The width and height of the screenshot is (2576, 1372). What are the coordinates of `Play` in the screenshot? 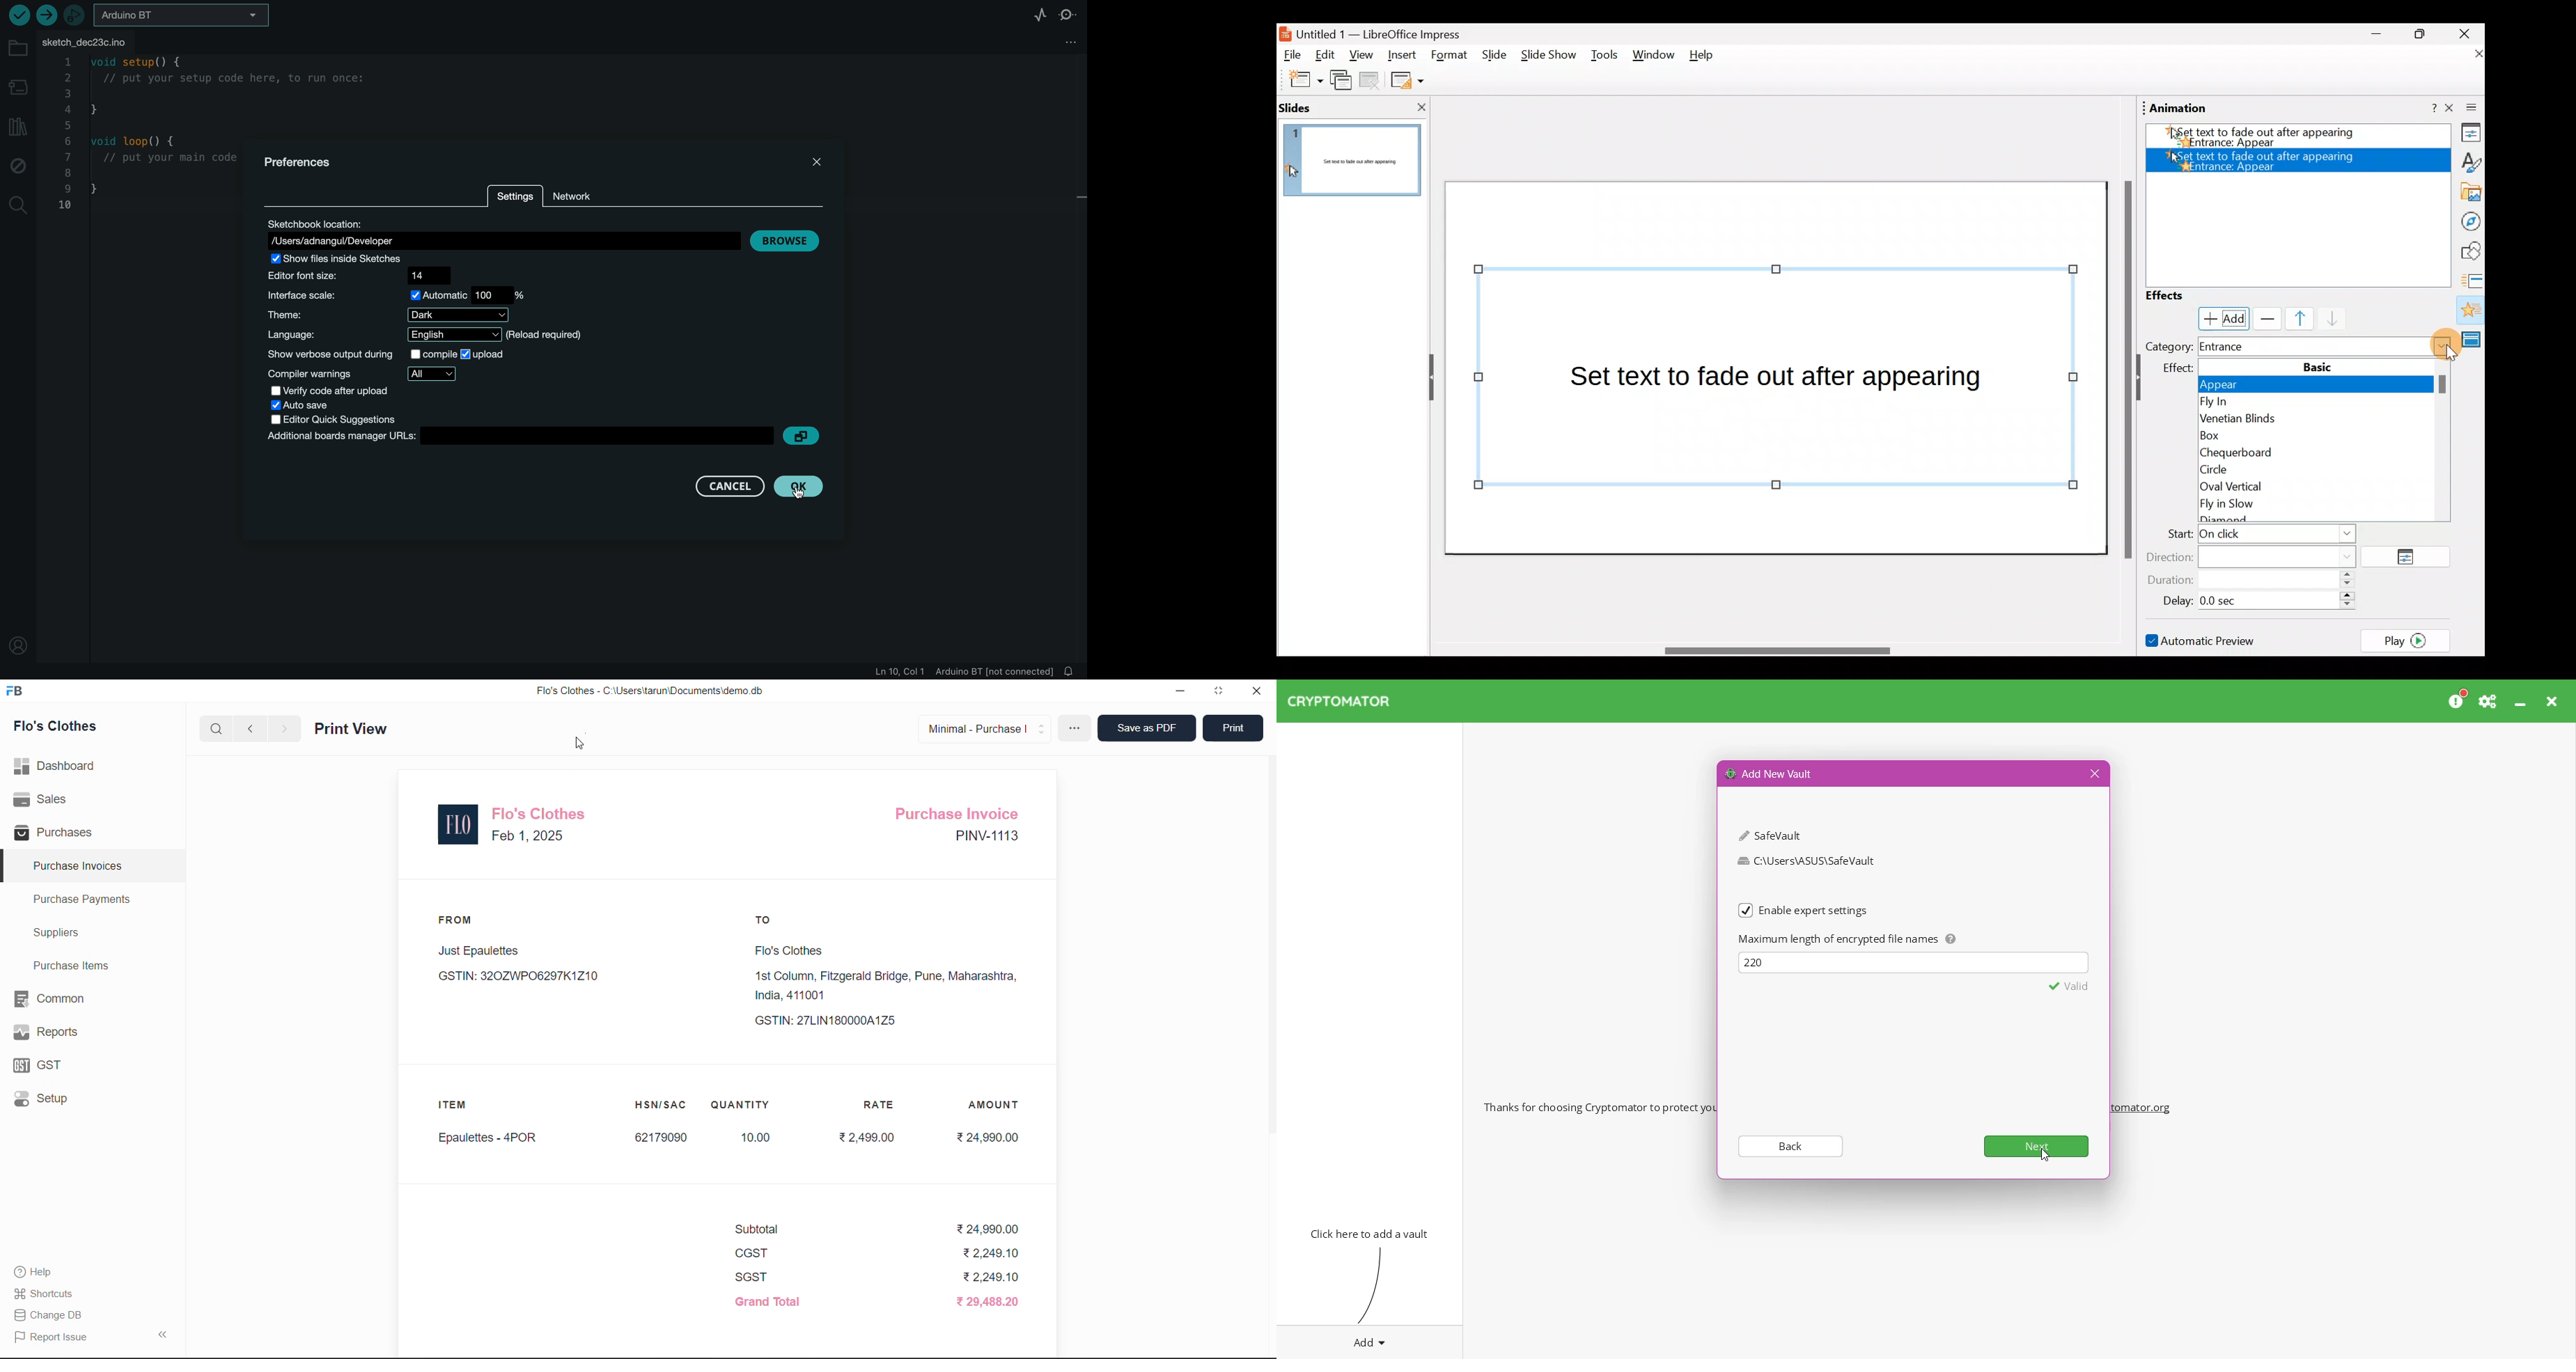 It's located at (2409, 640).